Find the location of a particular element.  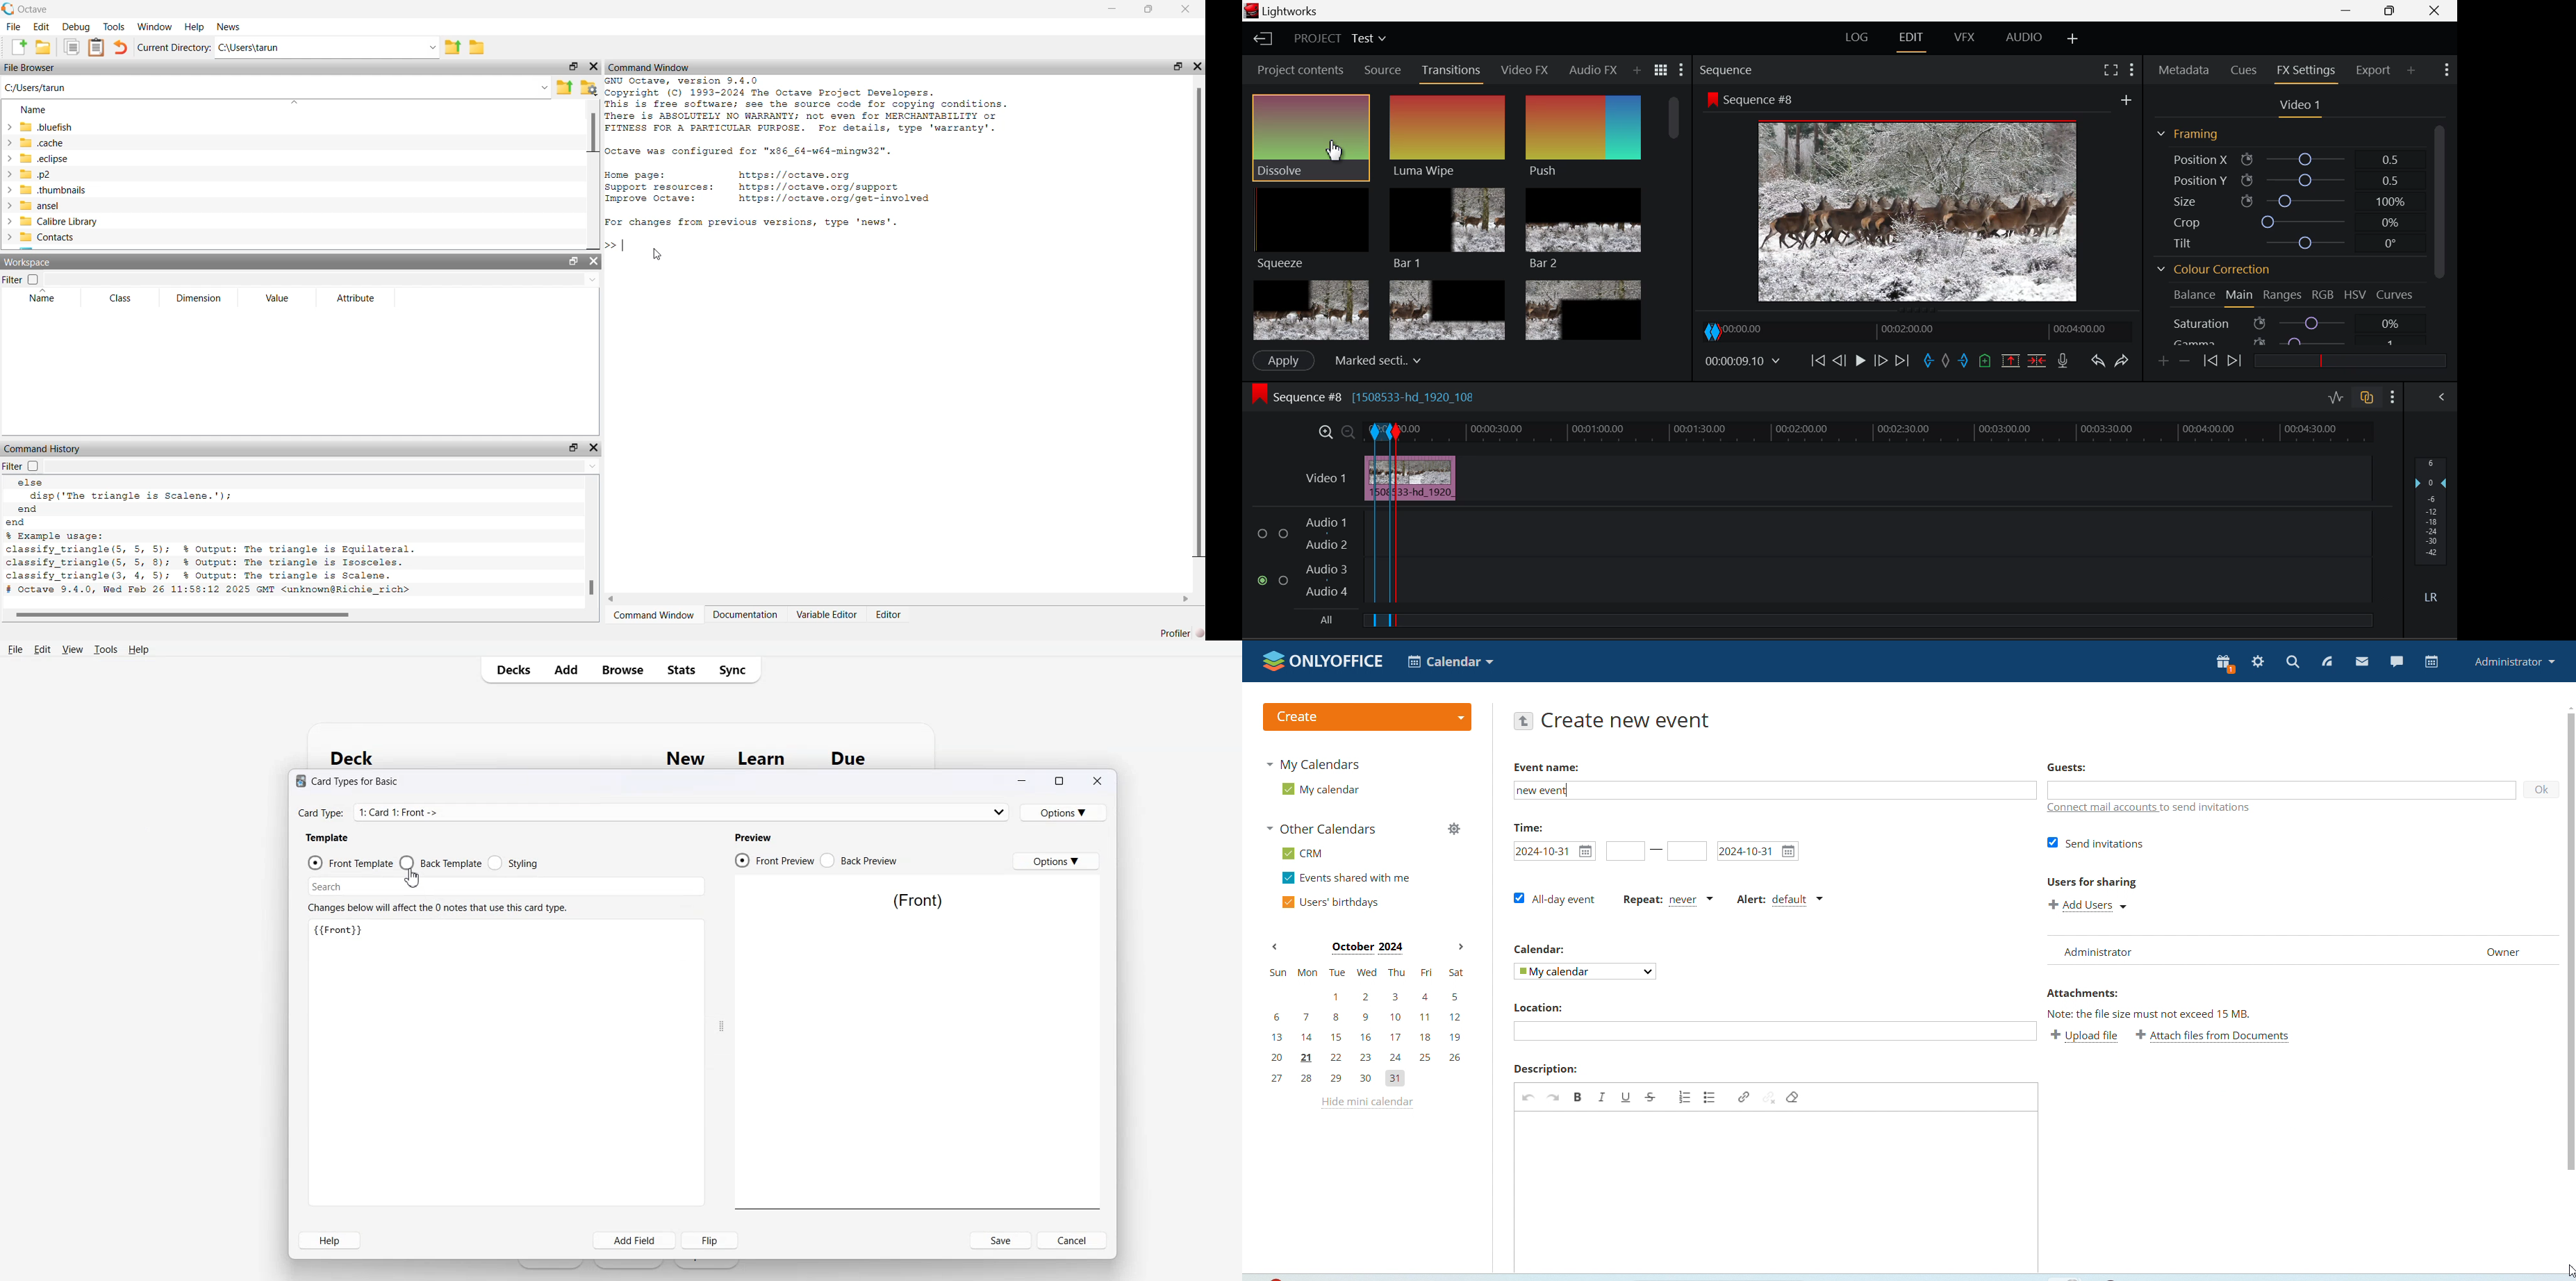

dimension is located at coordinates (198, 299).